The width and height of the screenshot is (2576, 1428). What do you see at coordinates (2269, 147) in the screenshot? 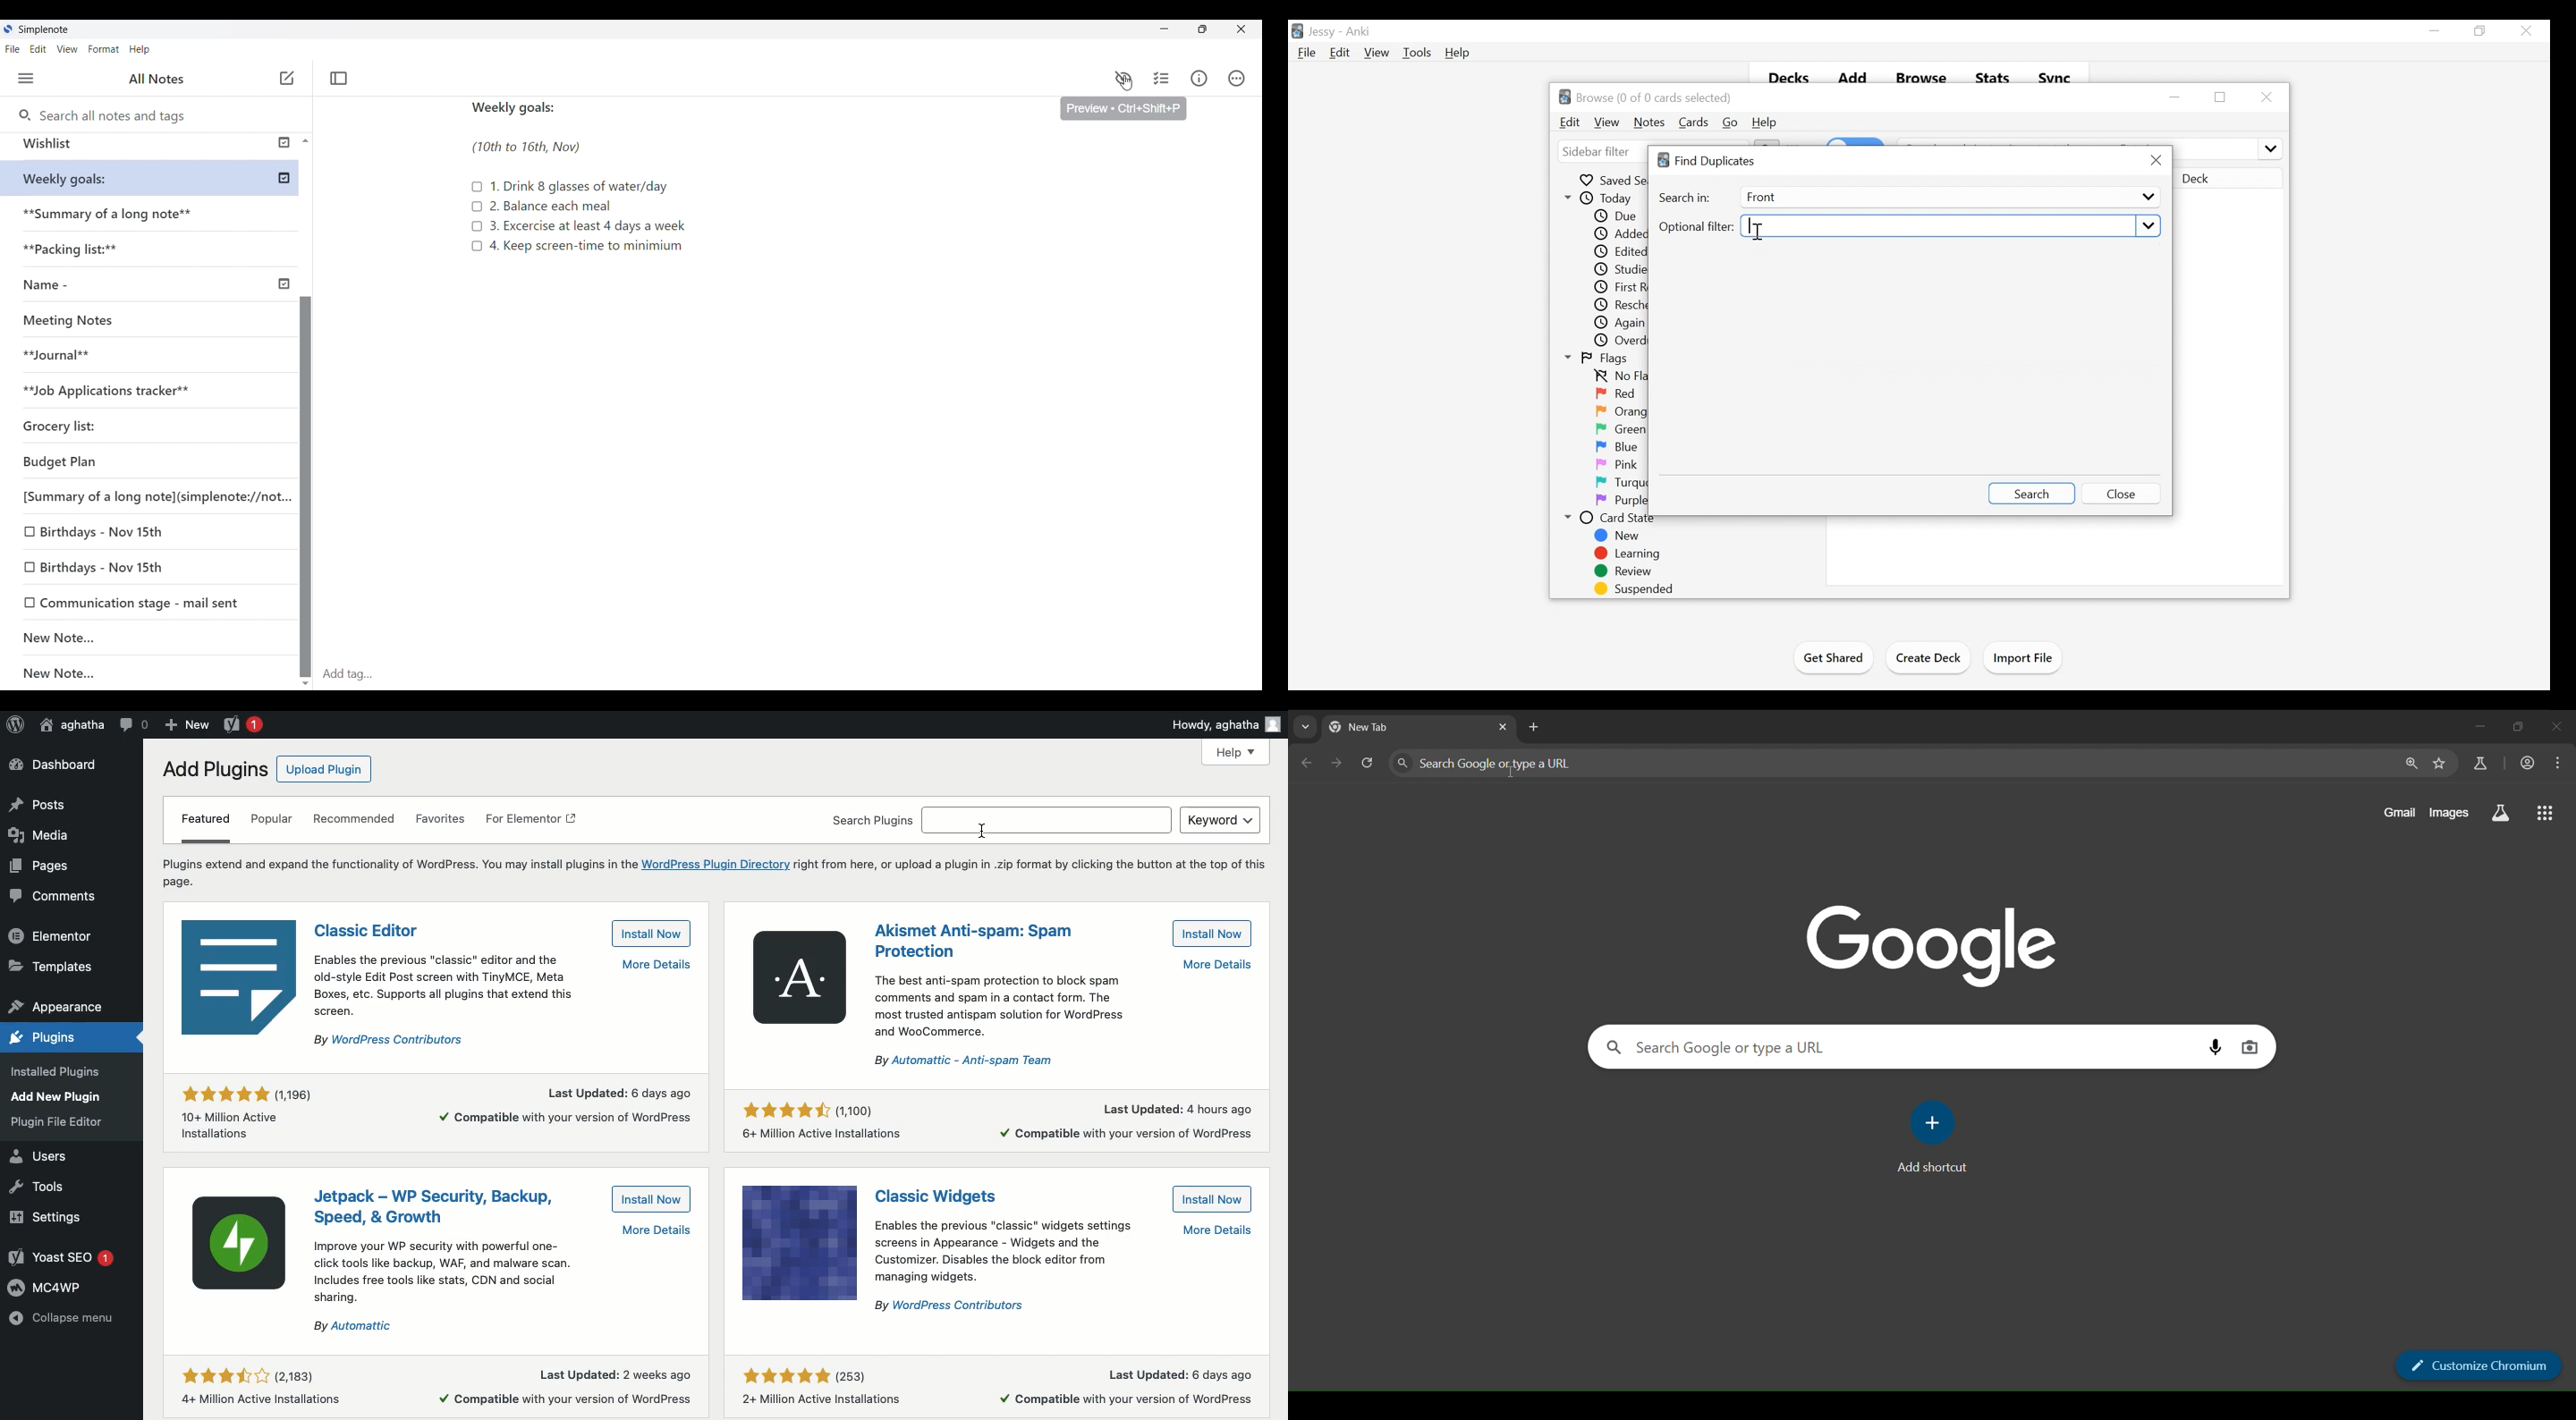
I see `more options` at bounding box center [2269, 147].